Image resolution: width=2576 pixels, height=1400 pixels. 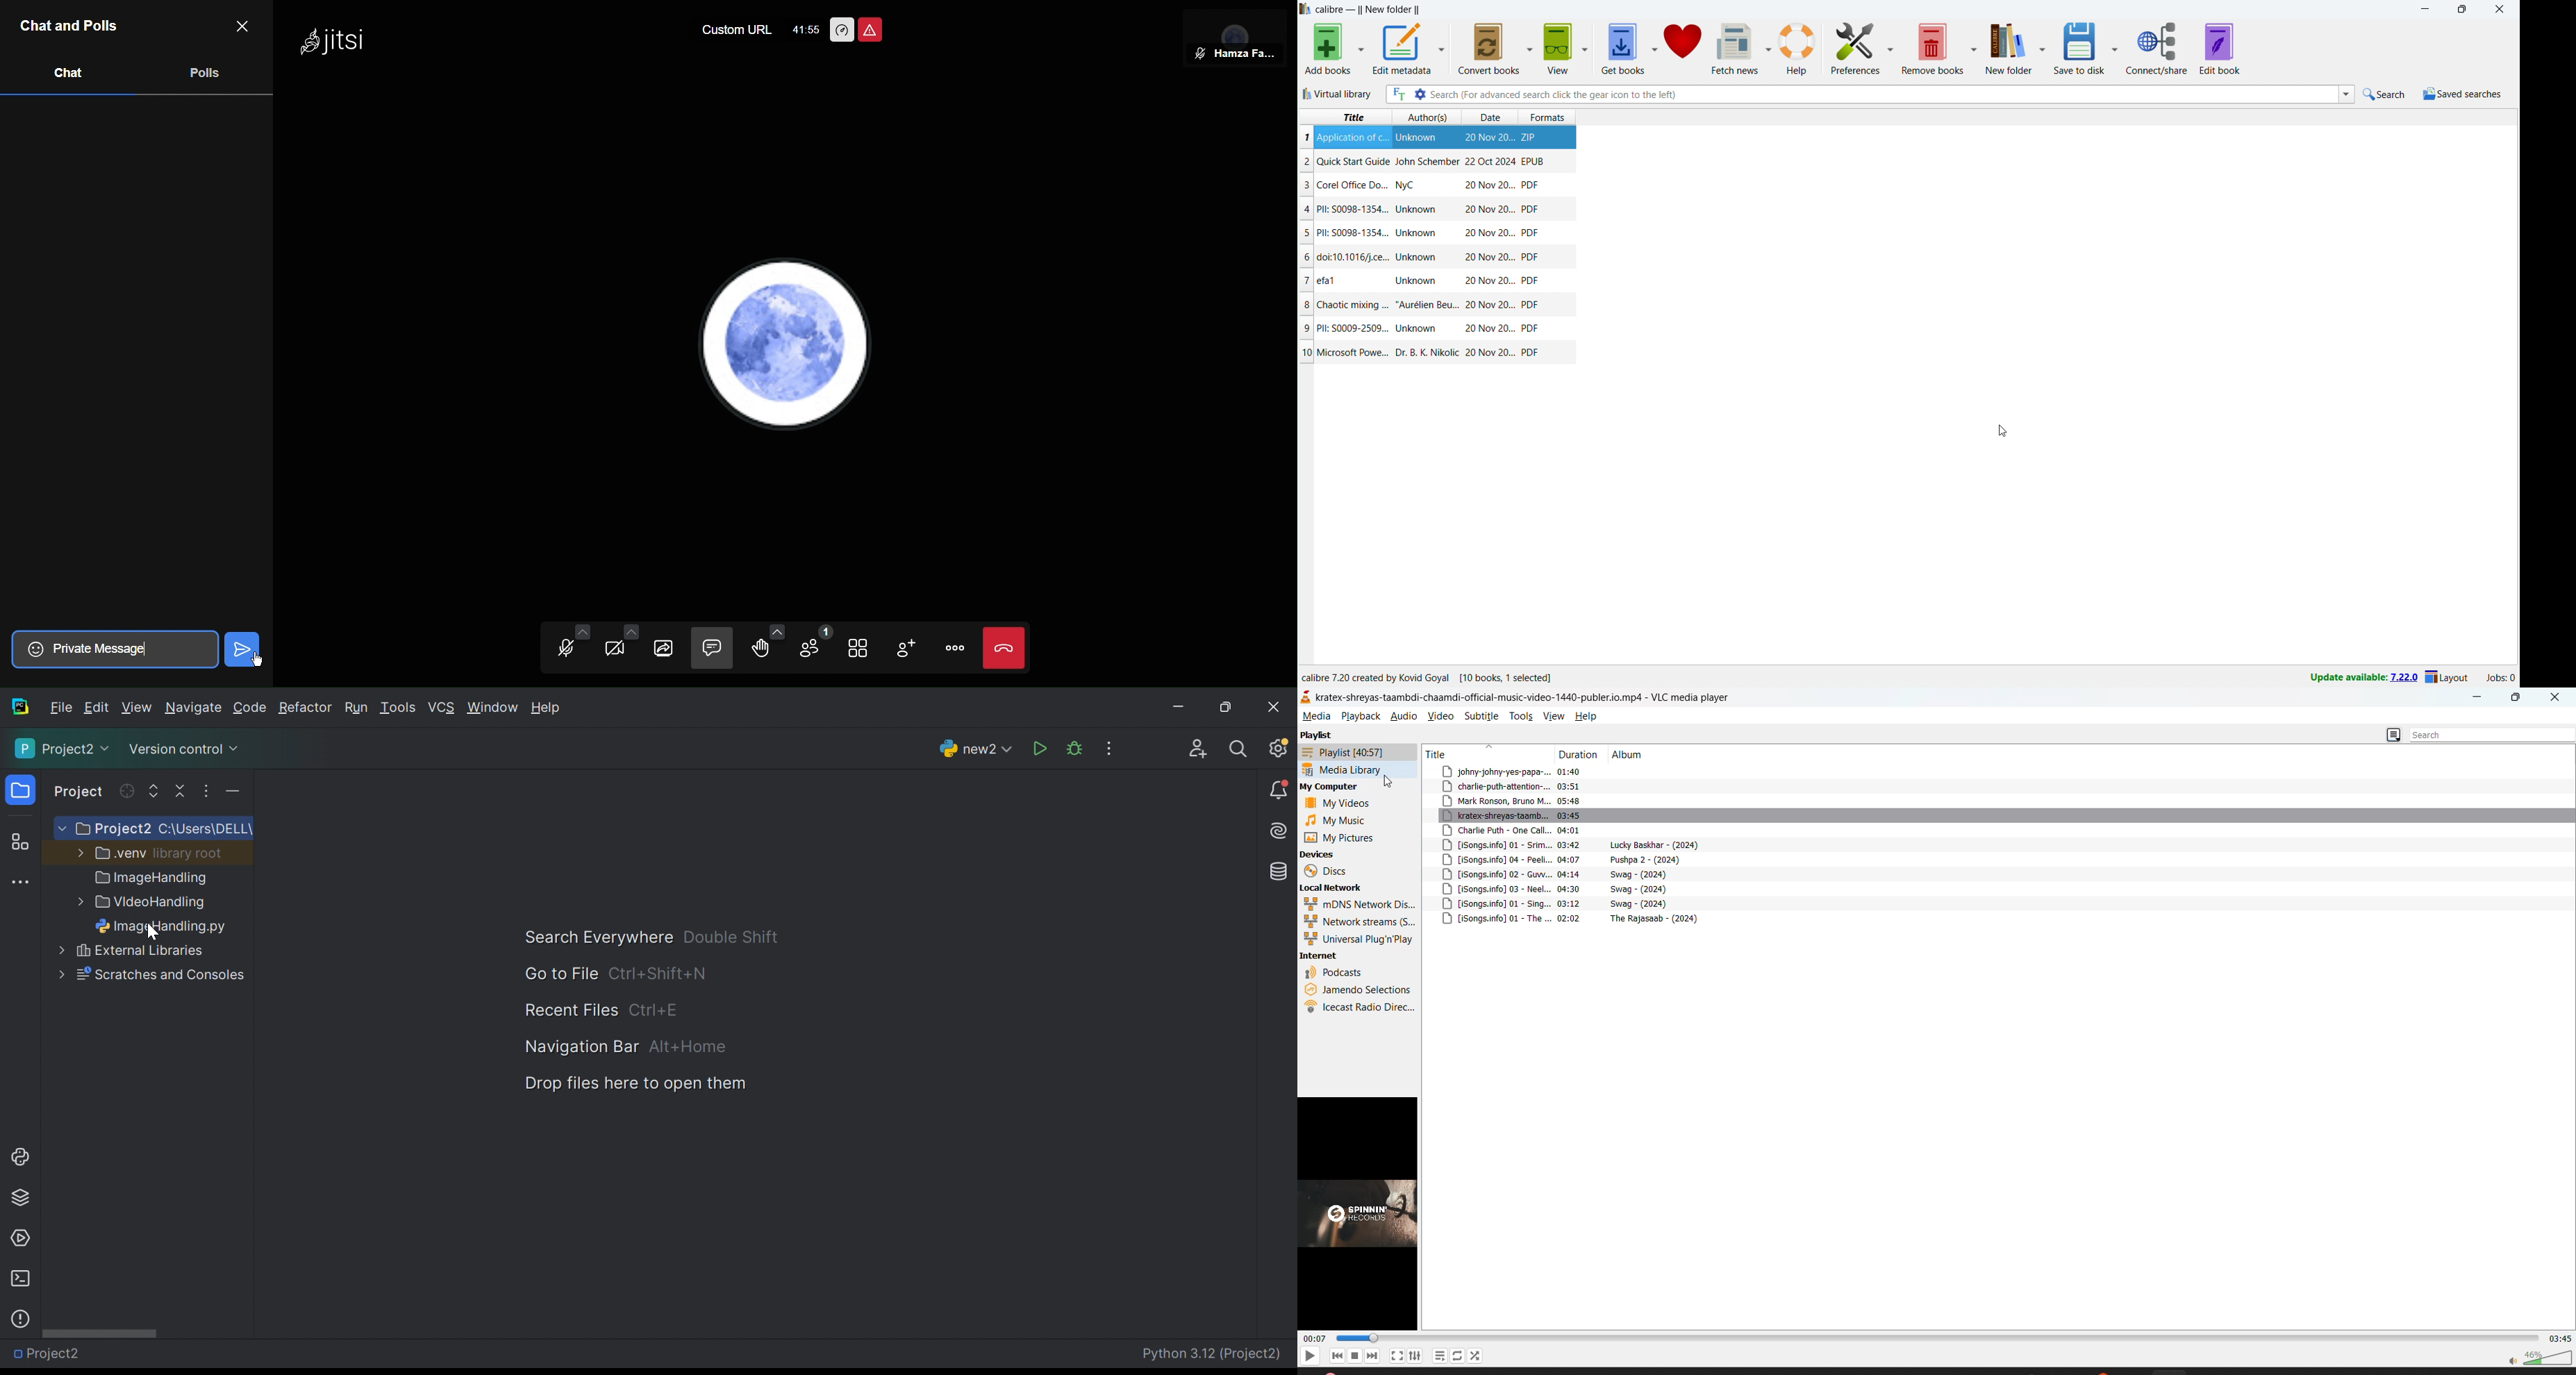 What do you see at coordinates (2462, 10) in the screenshot?
I see `maximize` at bounding box center [2462, 10].